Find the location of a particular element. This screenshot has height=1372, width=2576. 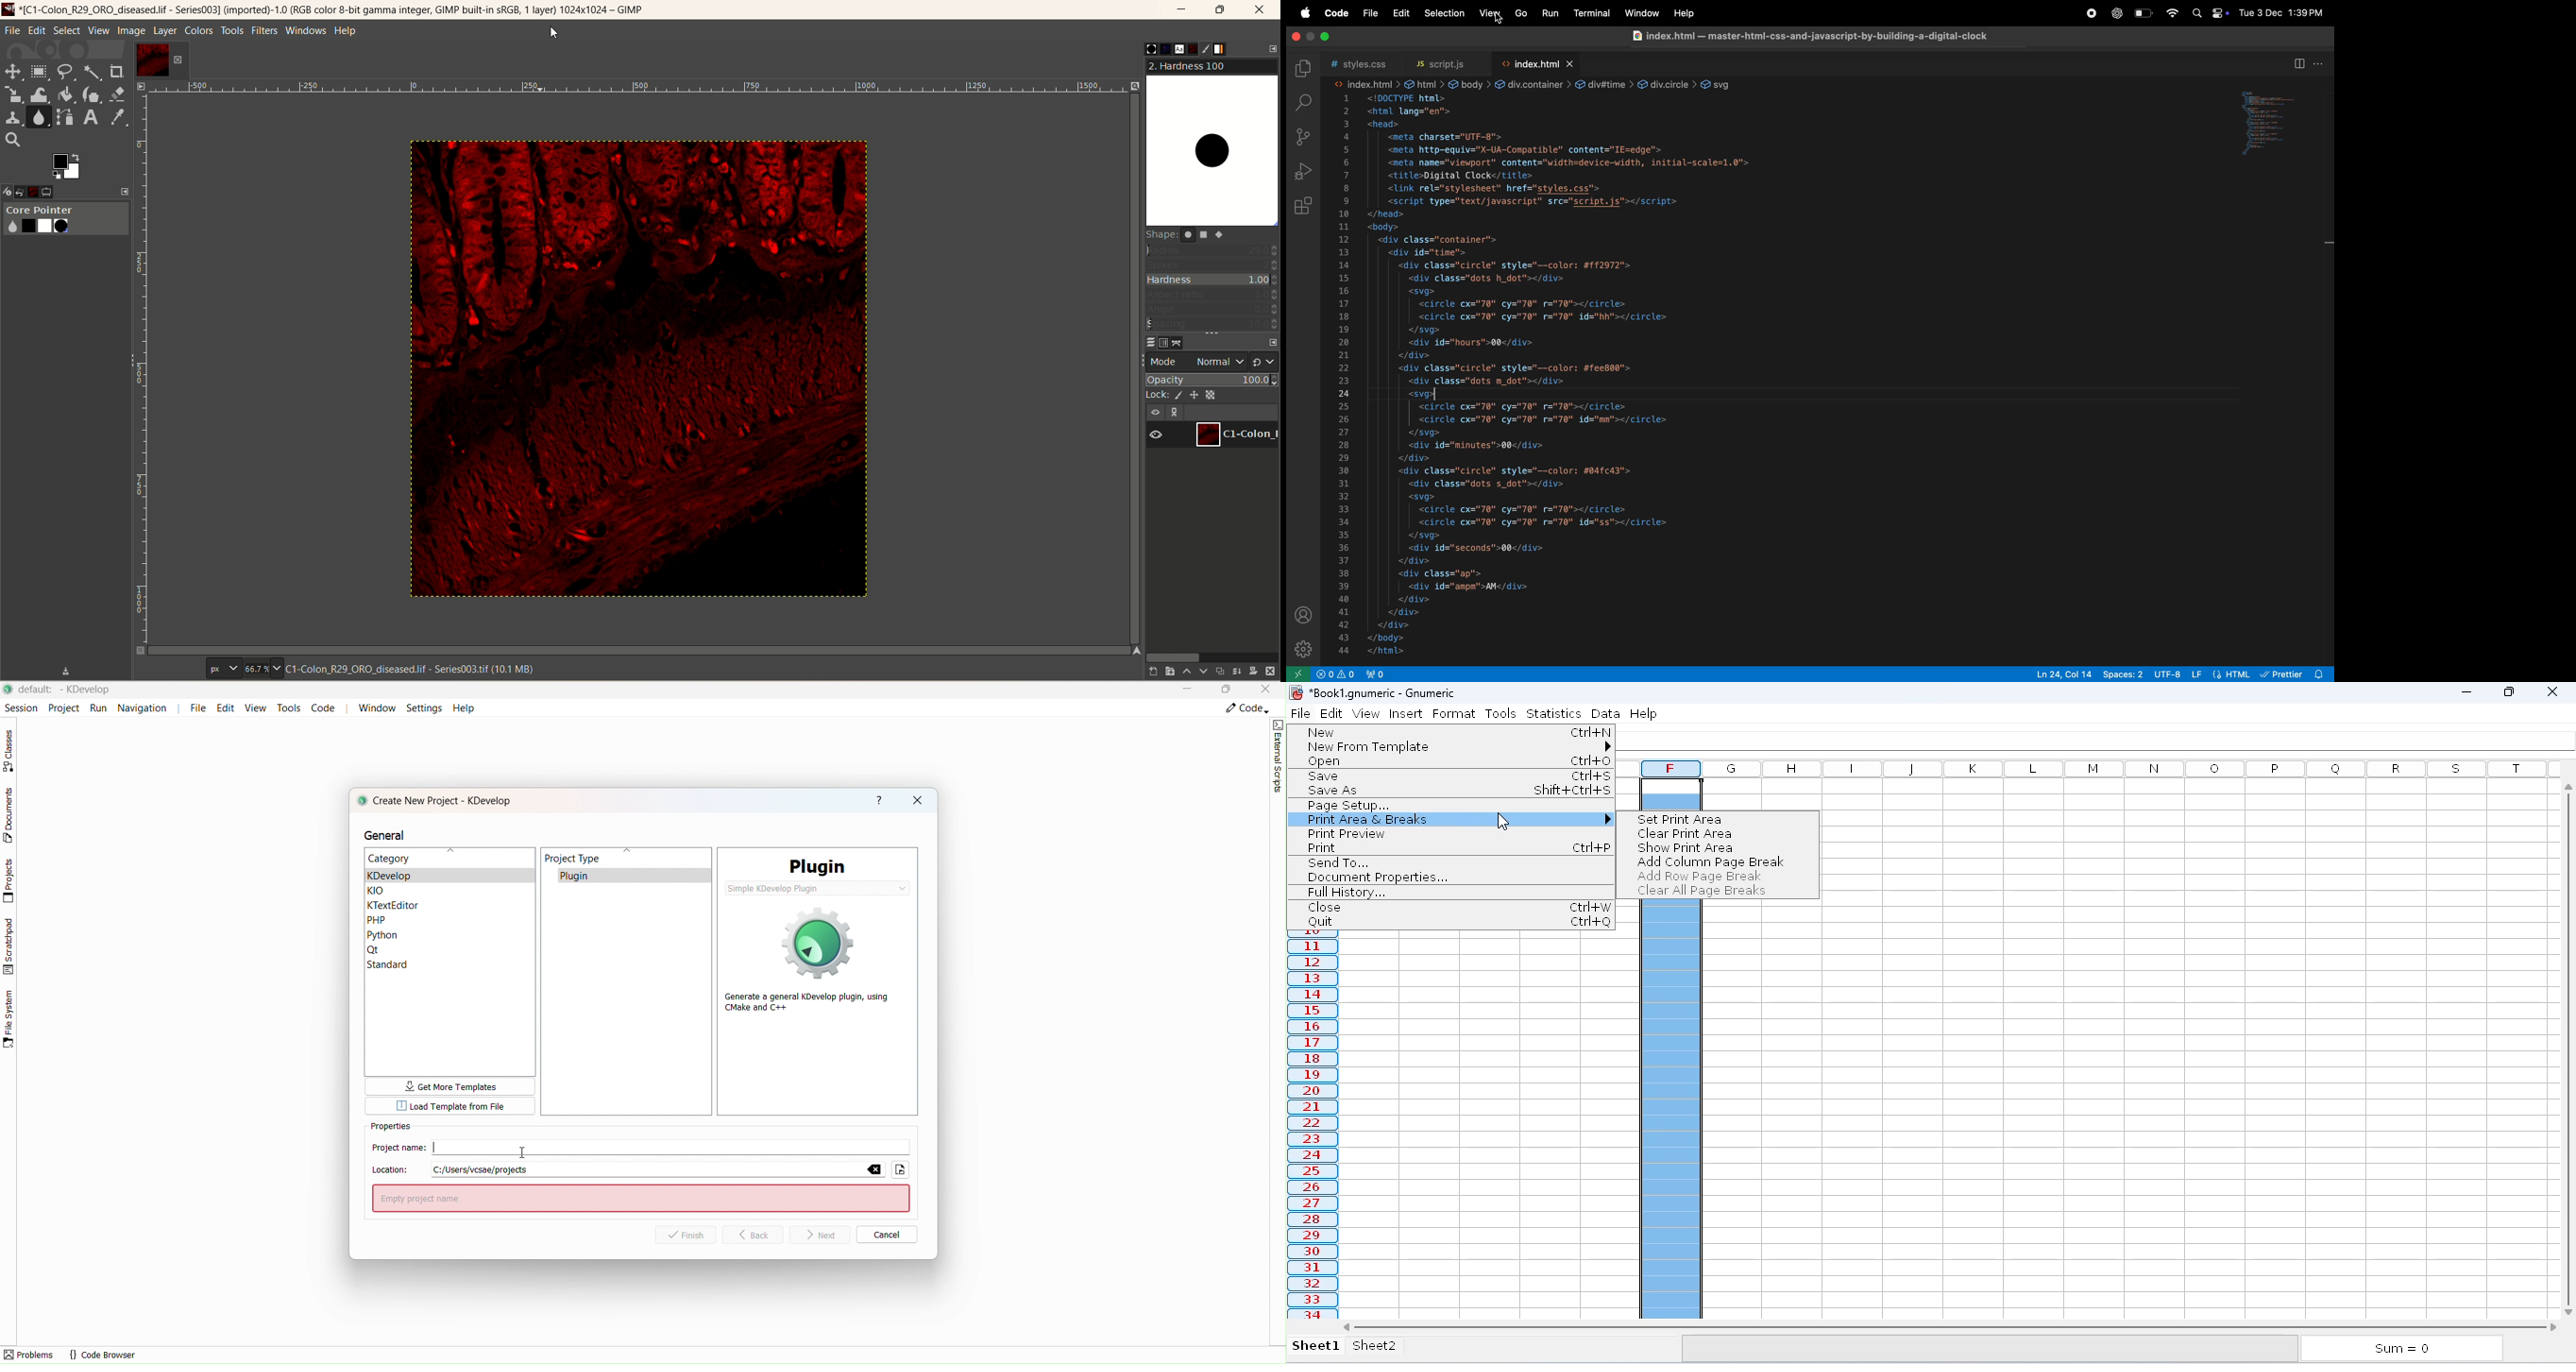

move tool is located at coordinates (11, 70).